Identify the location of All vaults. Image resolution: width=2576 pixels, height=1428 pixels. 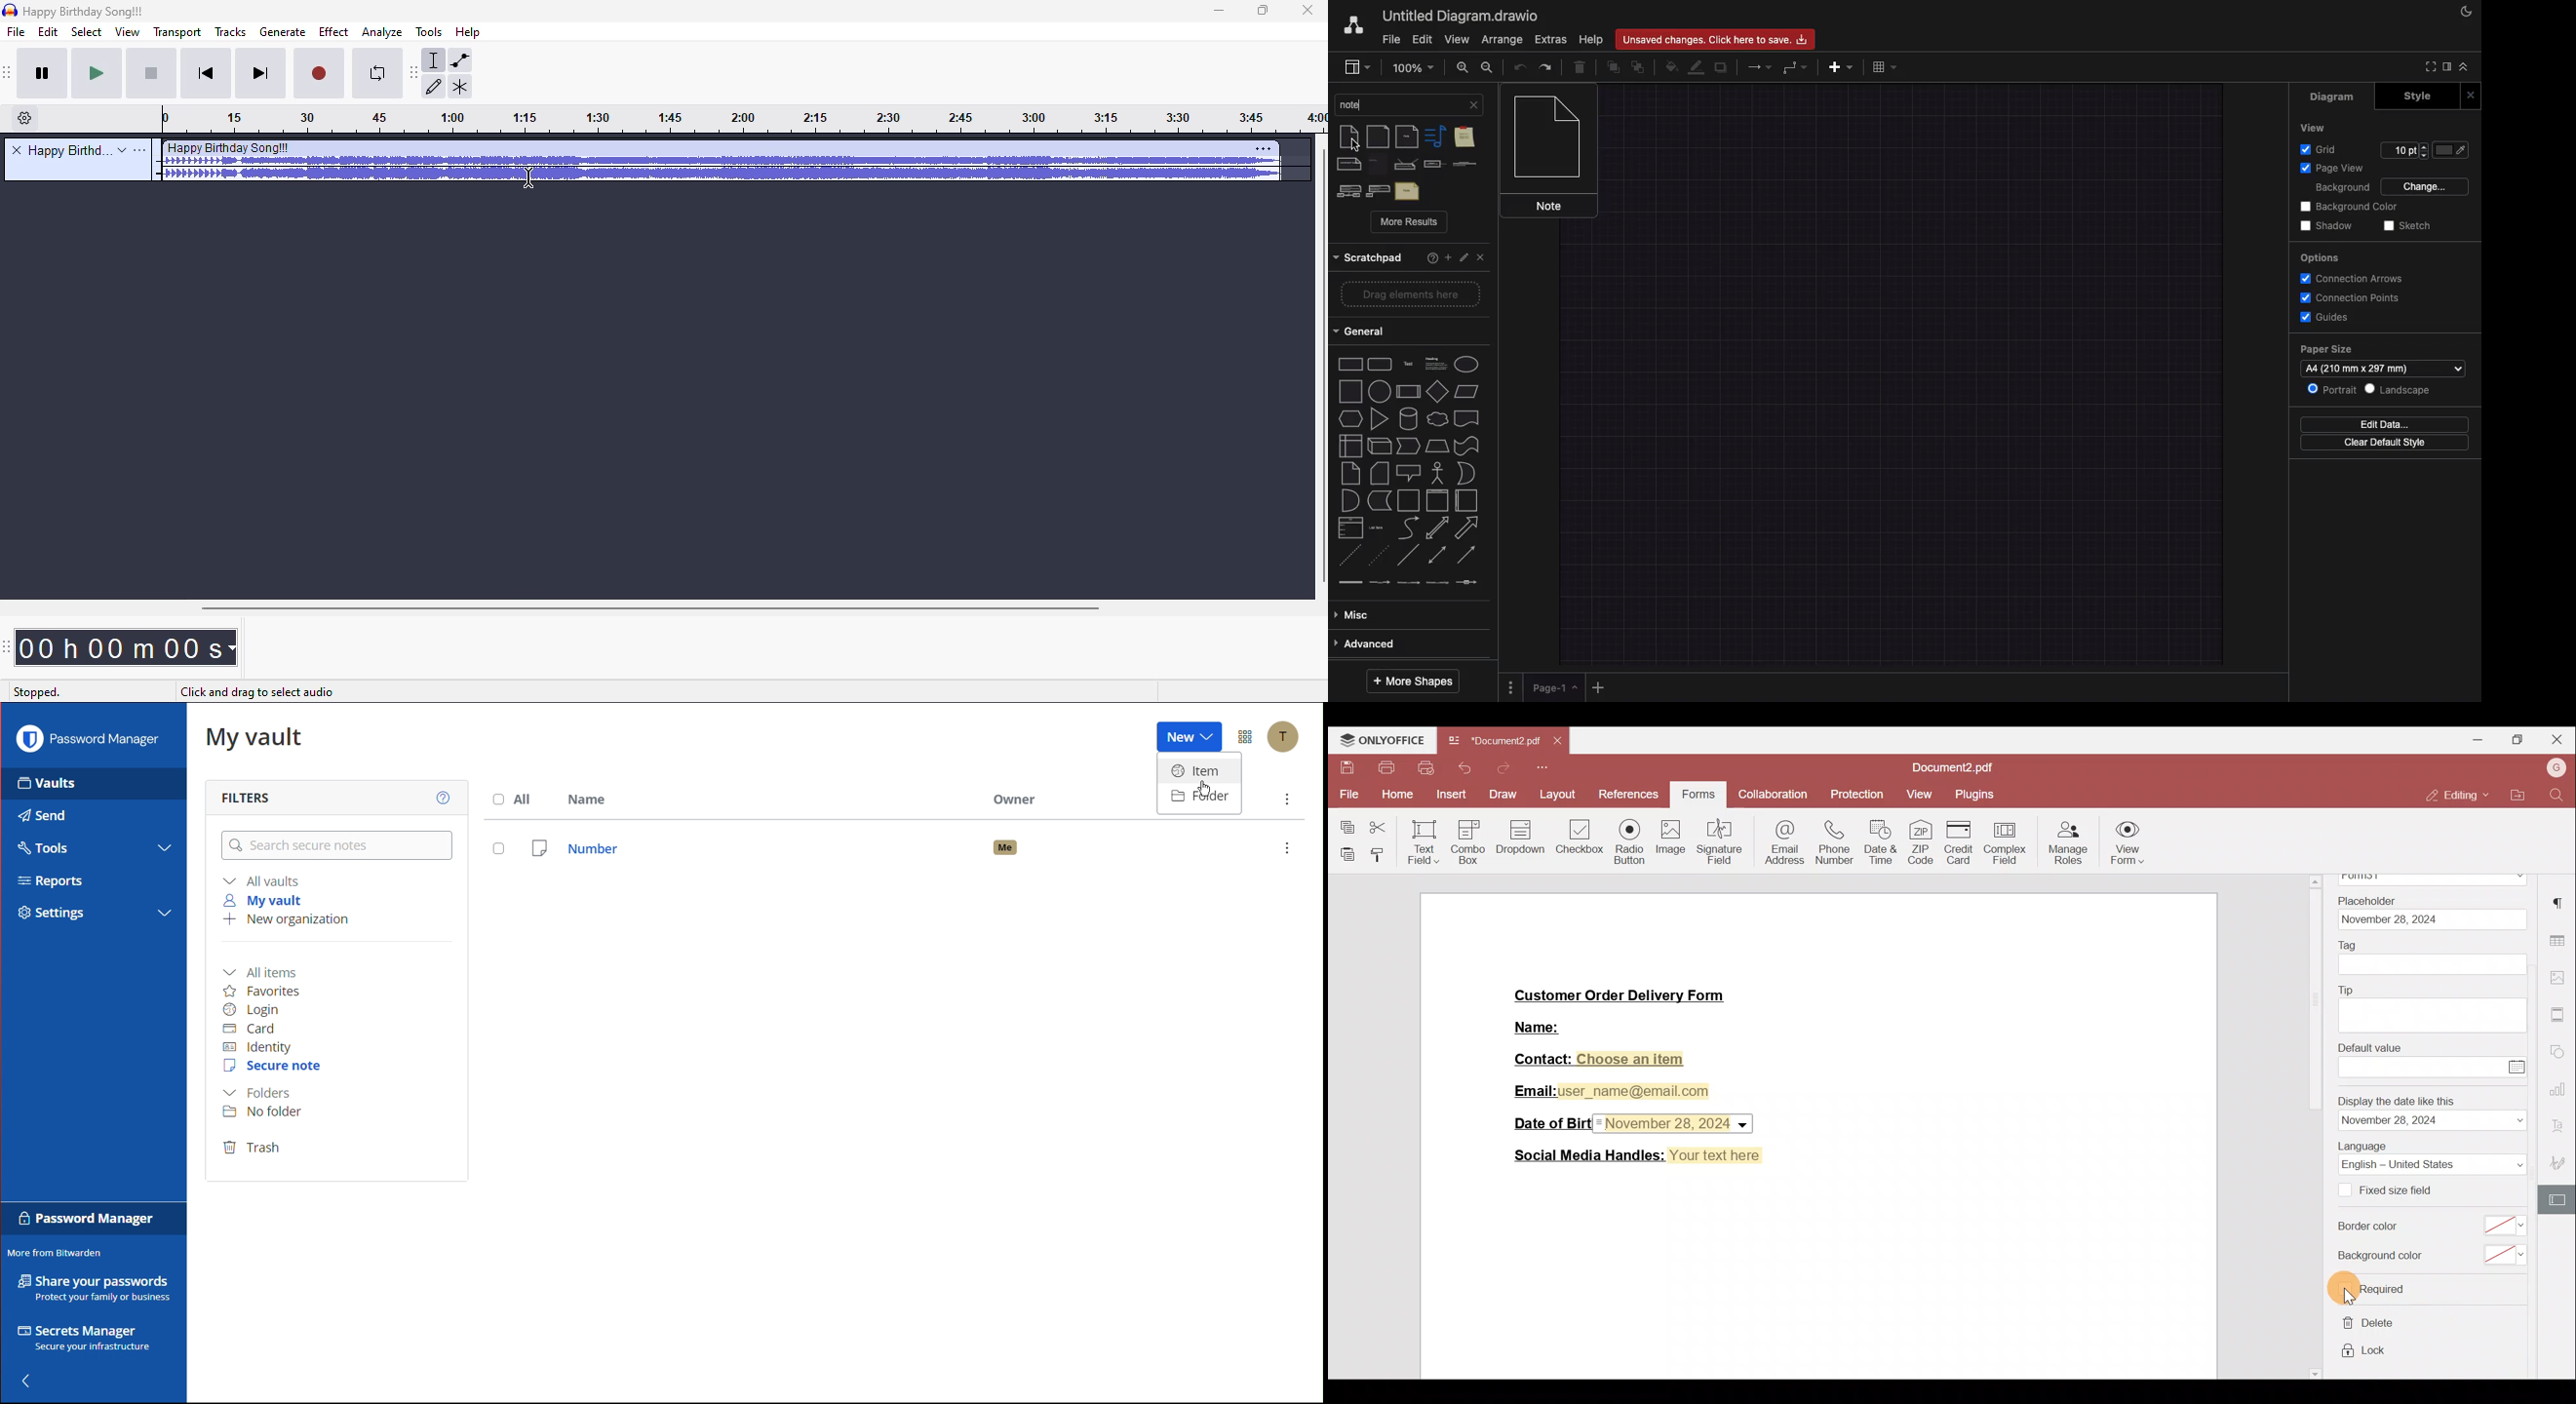
(264, 880).